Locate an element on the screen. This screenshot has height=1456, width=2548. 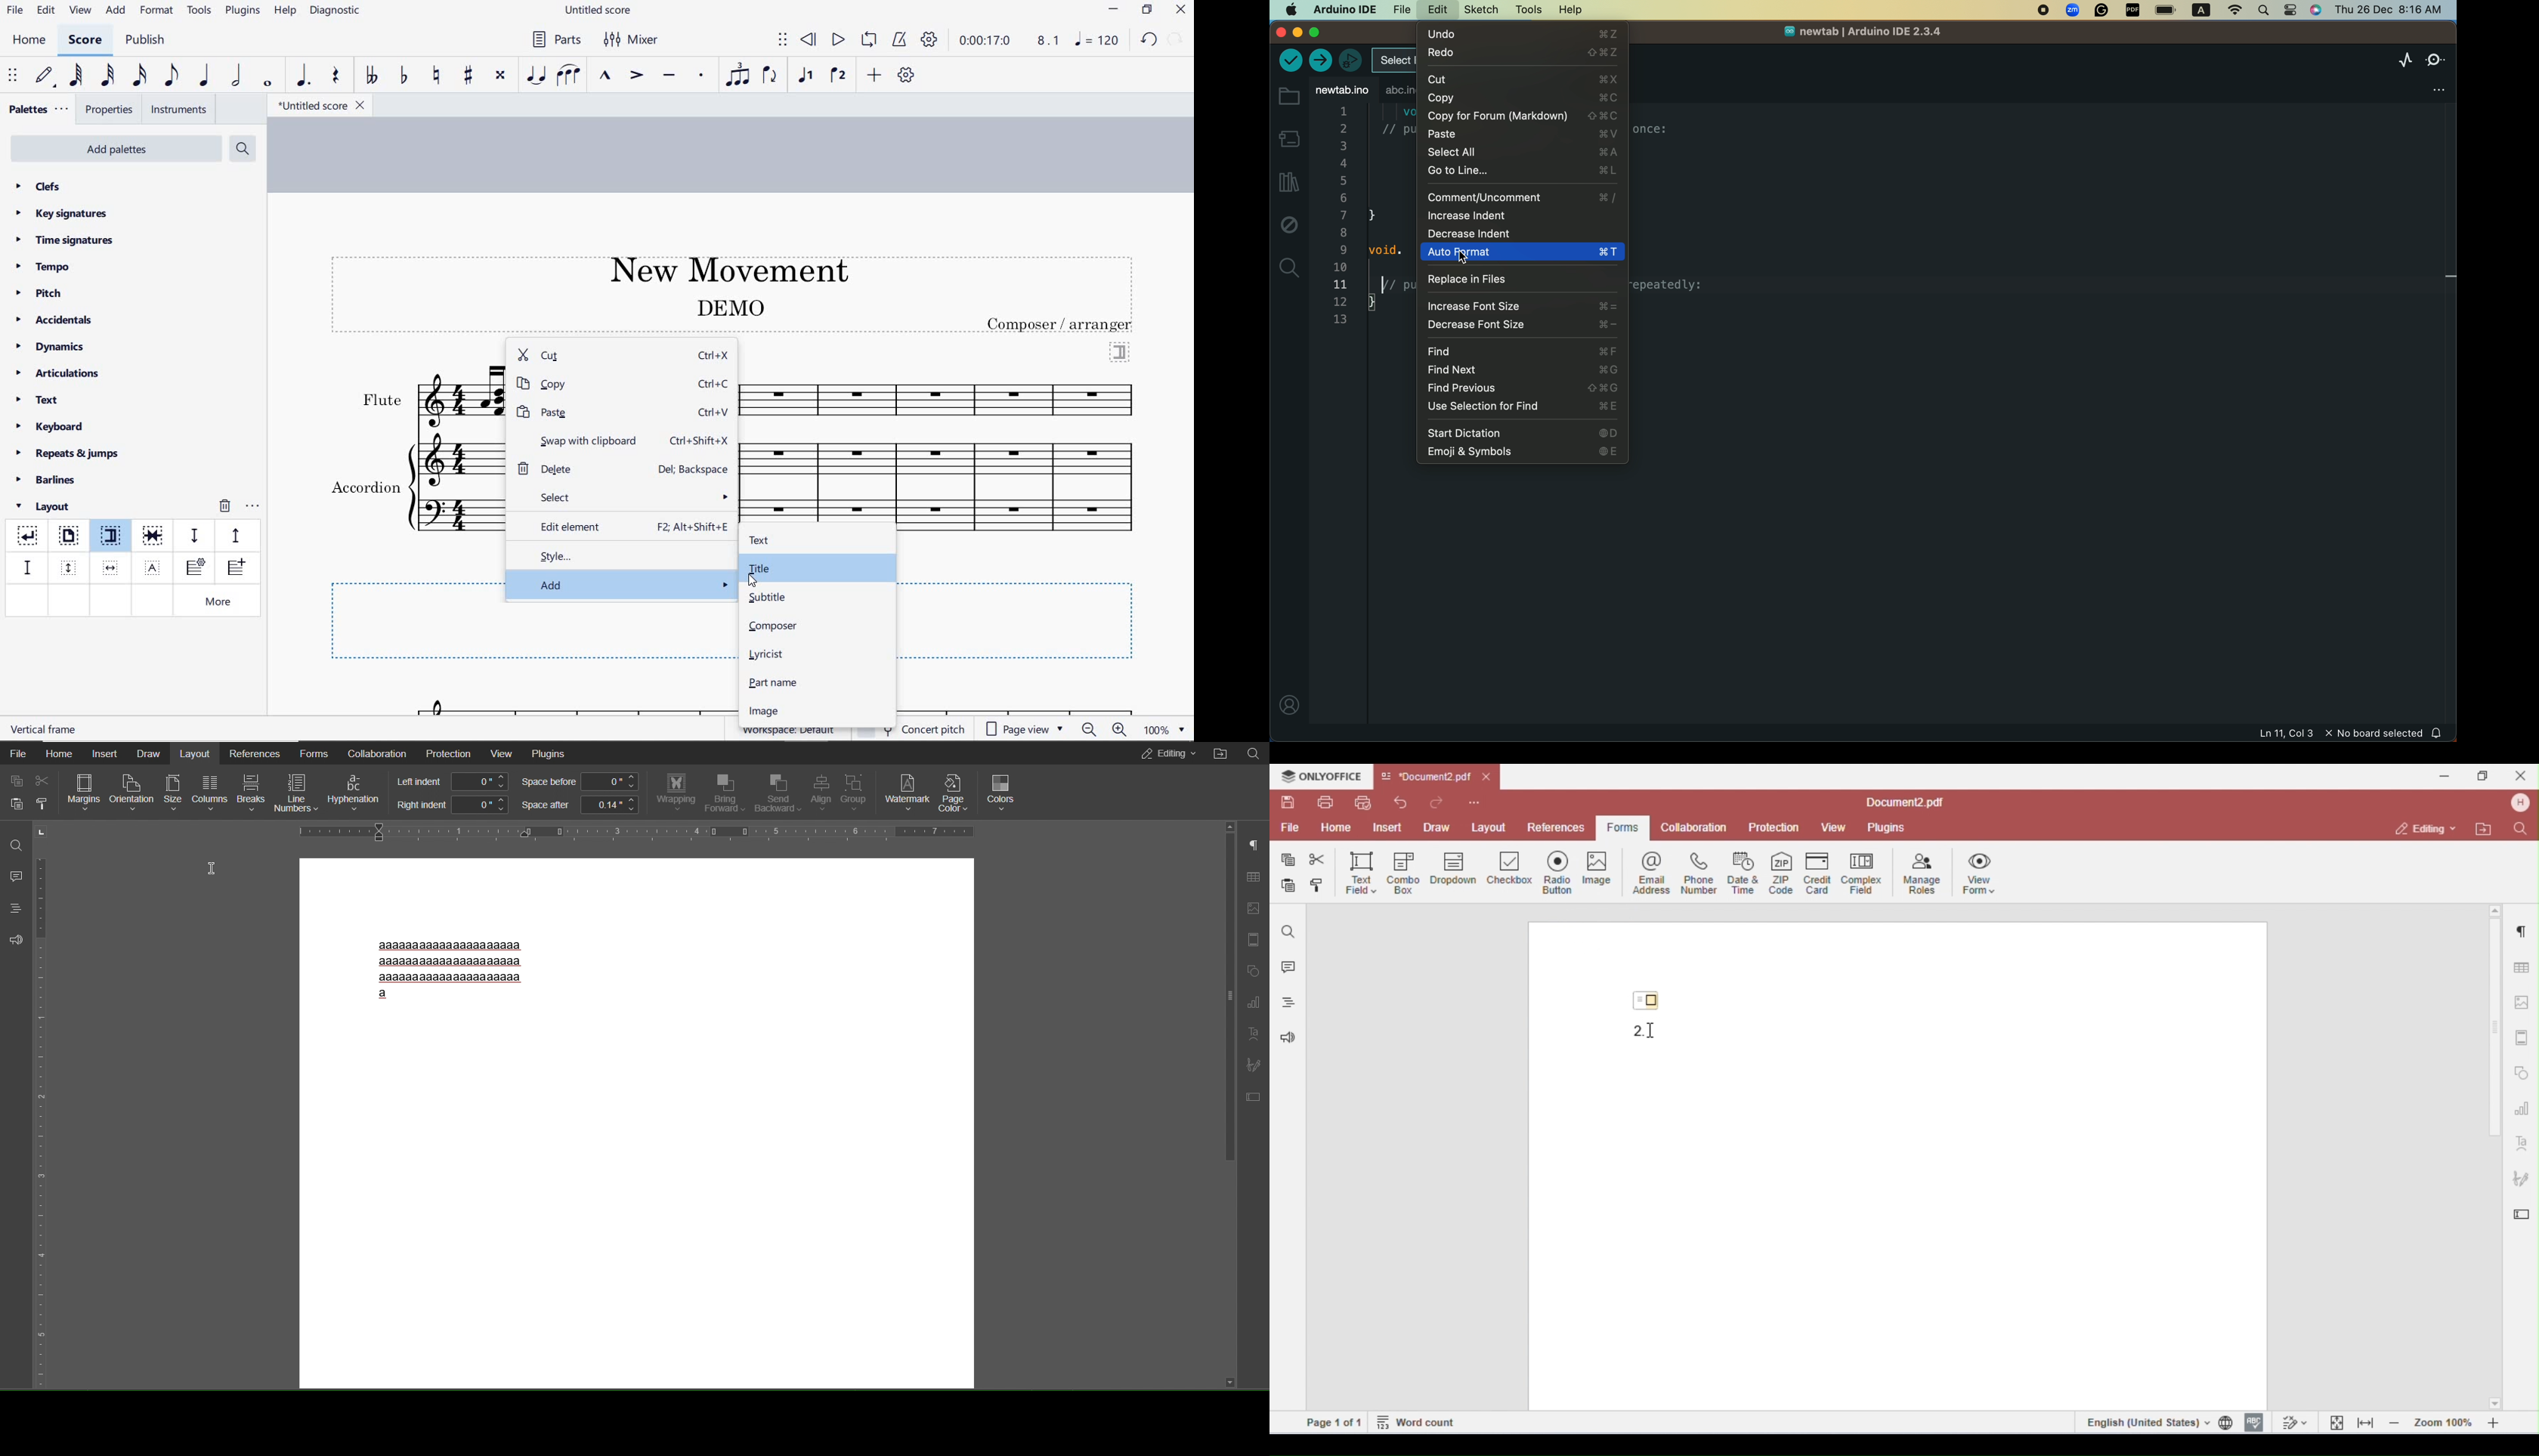
16th note is located at coordinates (140, 76).